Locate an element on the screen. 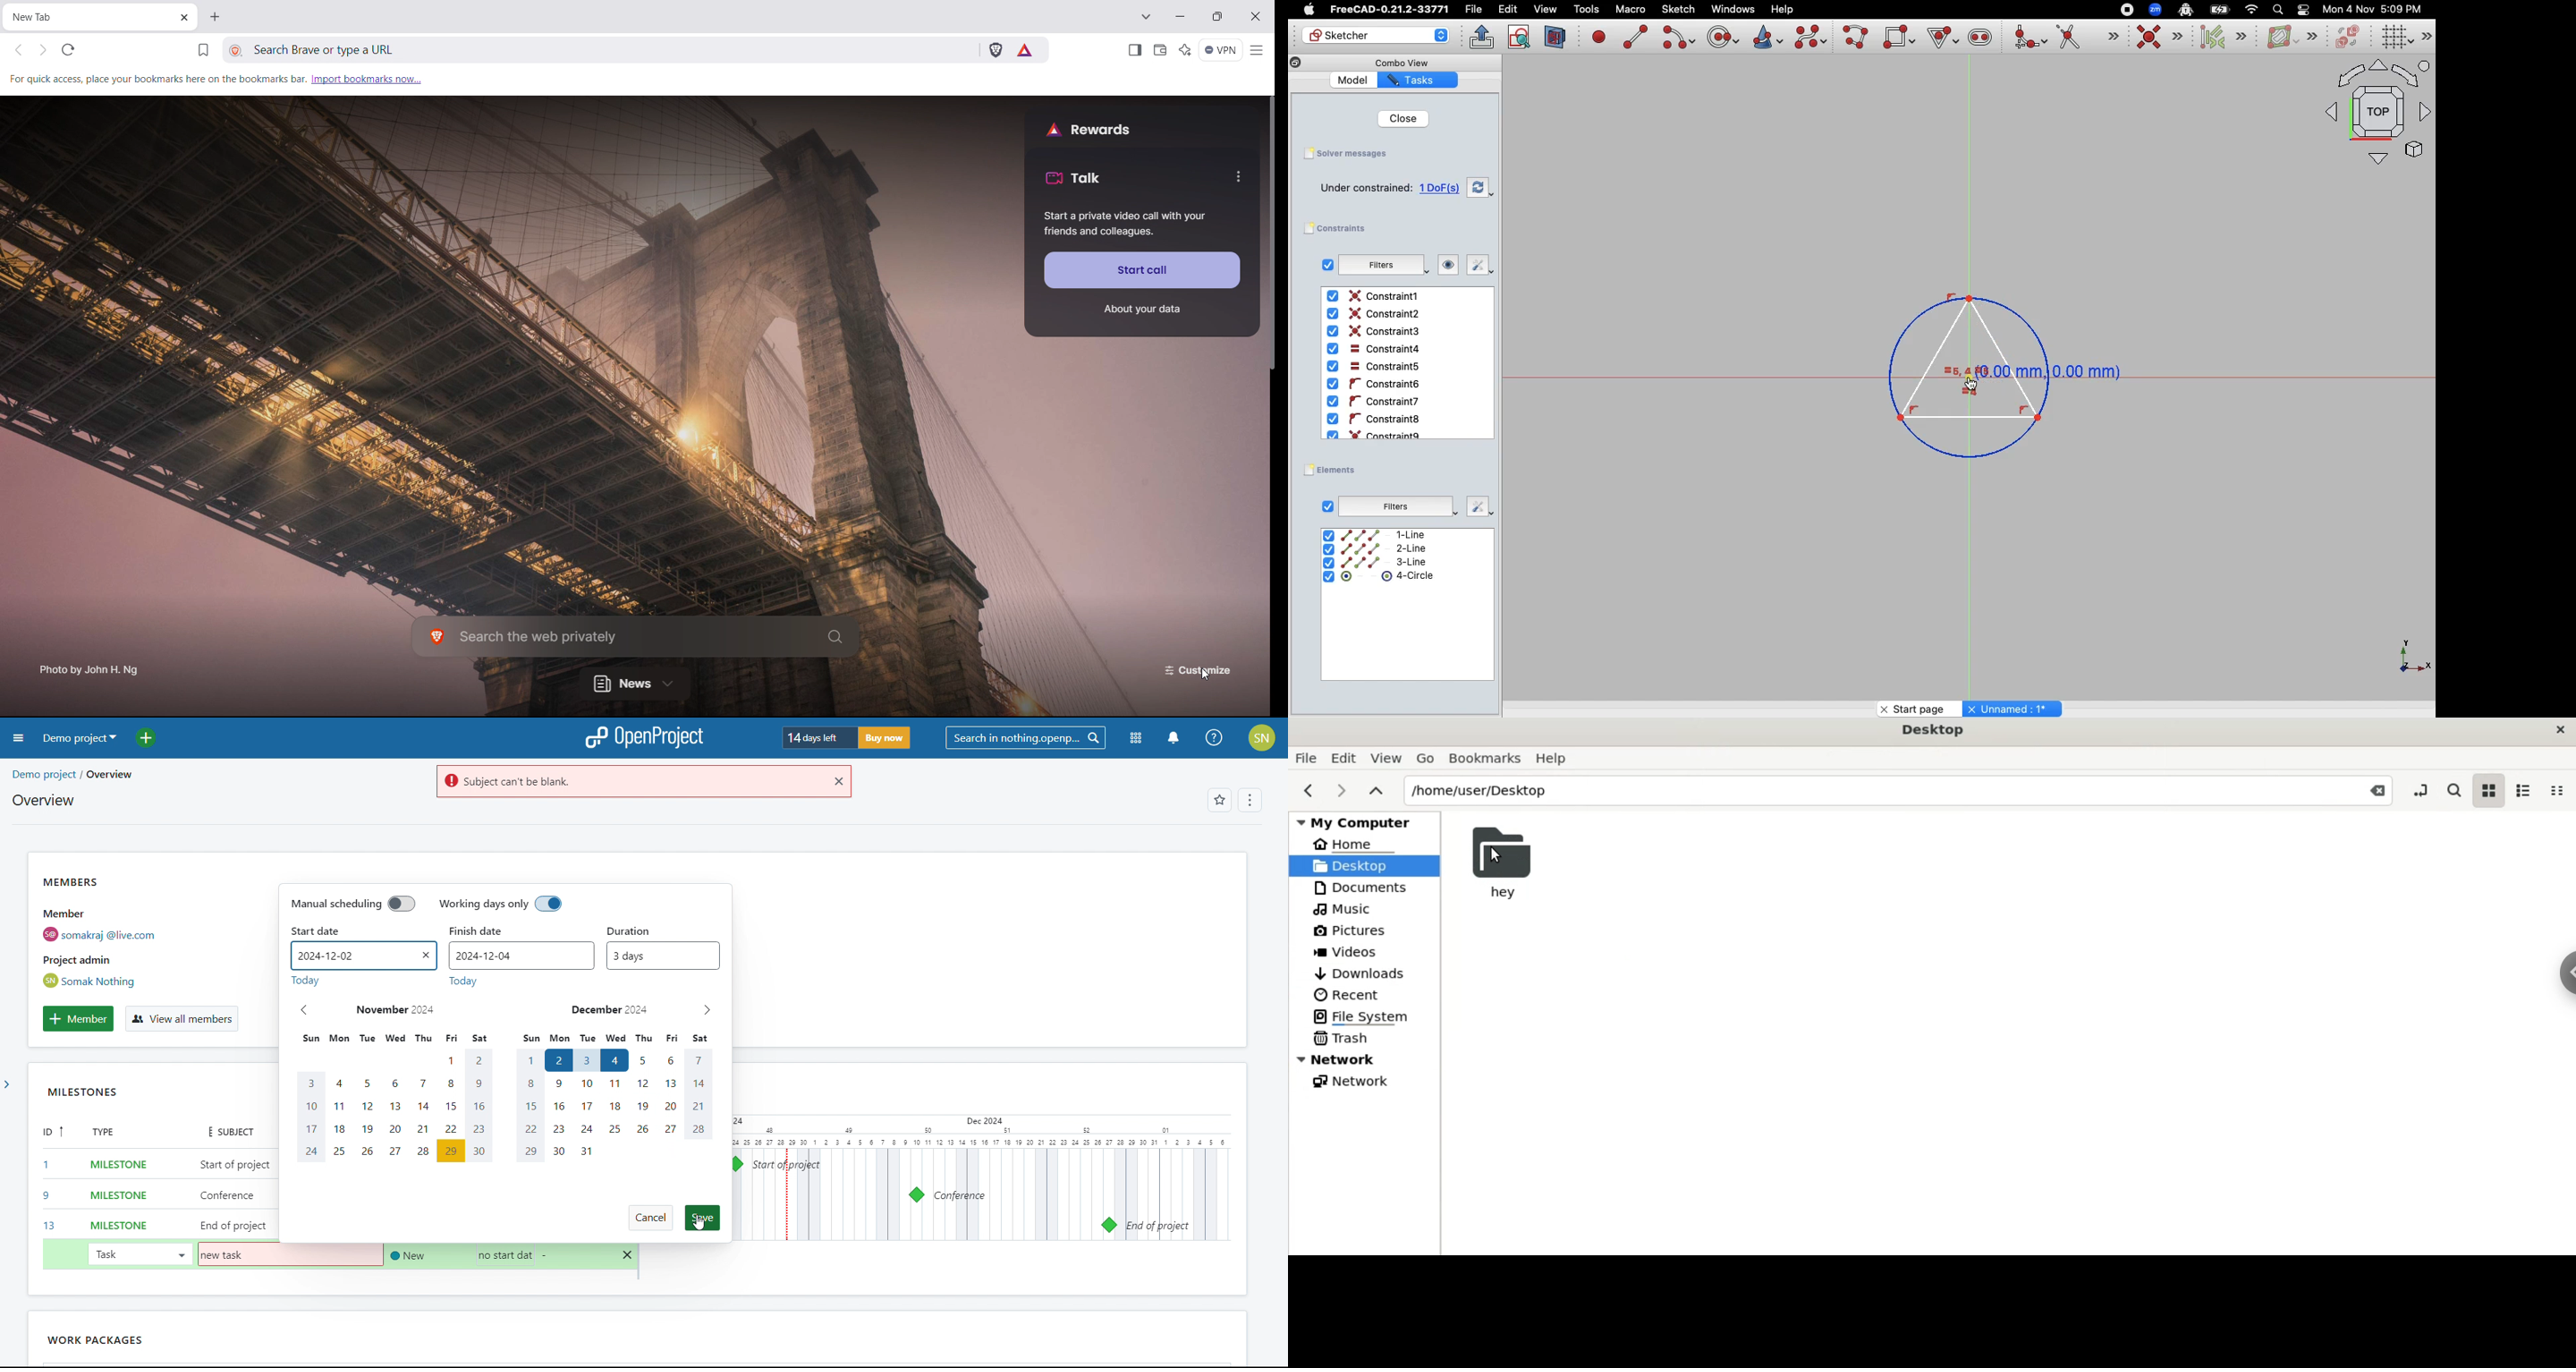 The width and height of the screenshot is (2576, 1372). Create slot is located at coordinates (1979, 39).